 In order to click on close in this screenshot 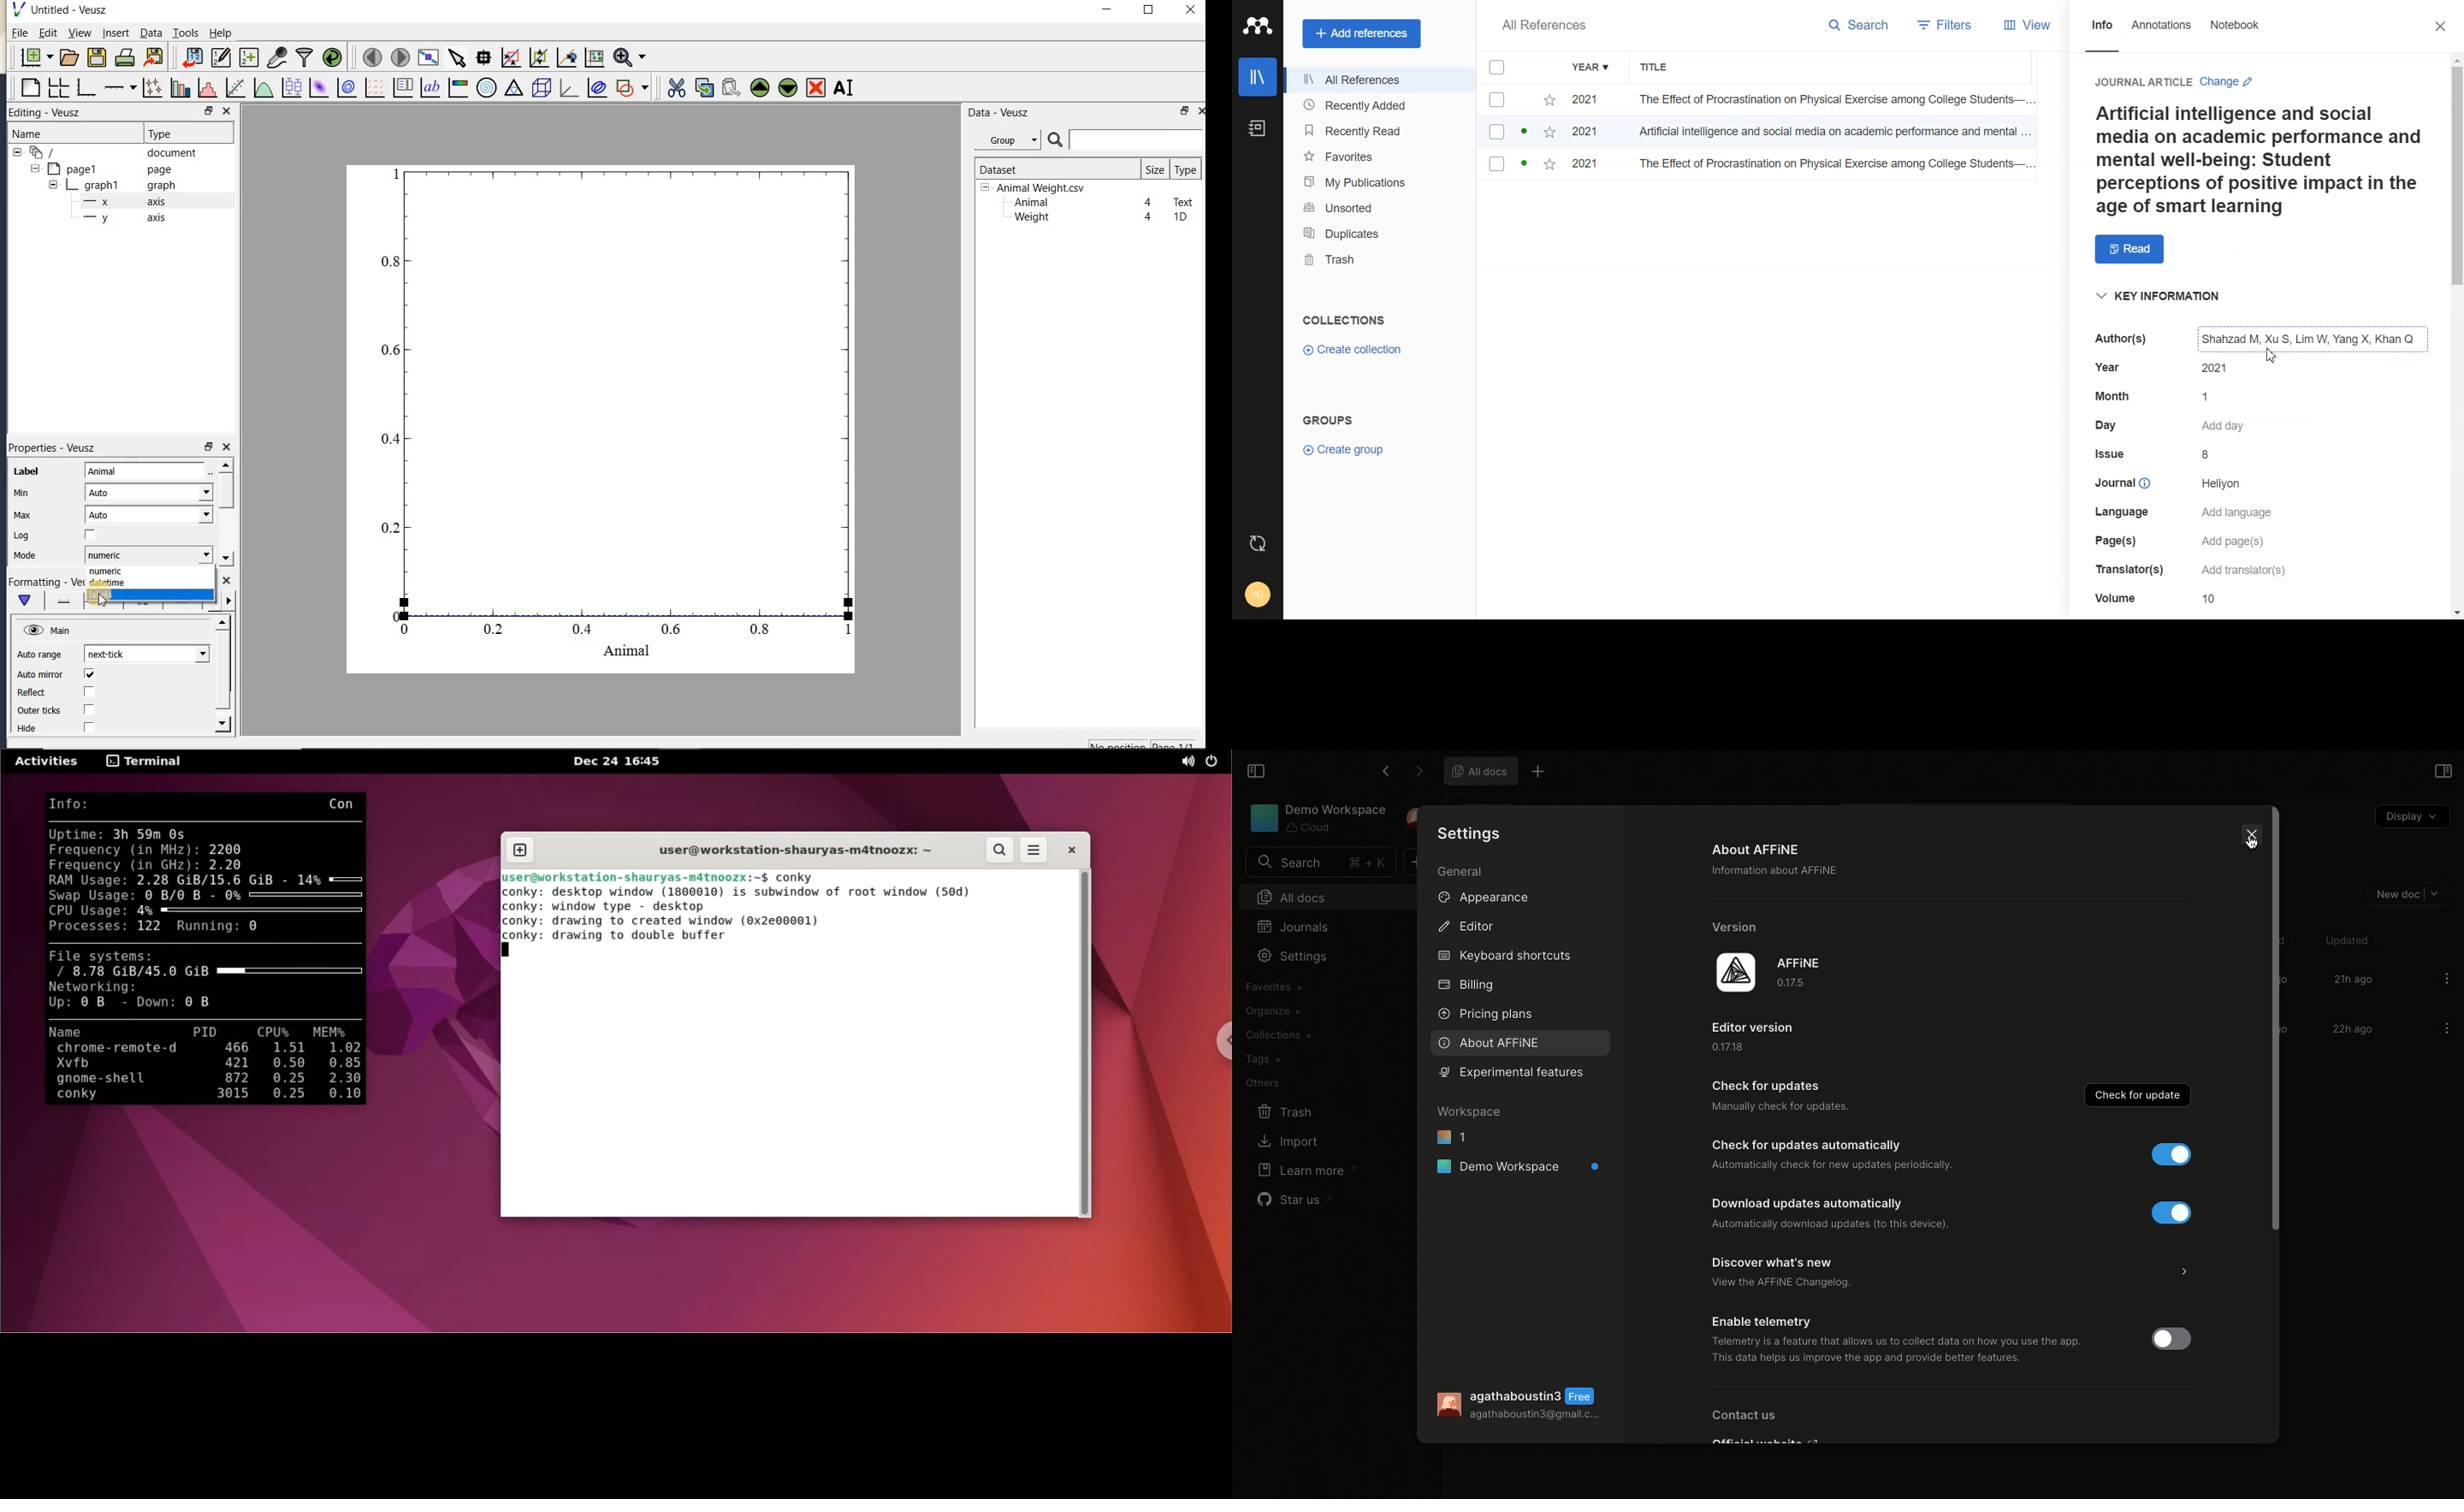, I will do `click(226, 447)`.